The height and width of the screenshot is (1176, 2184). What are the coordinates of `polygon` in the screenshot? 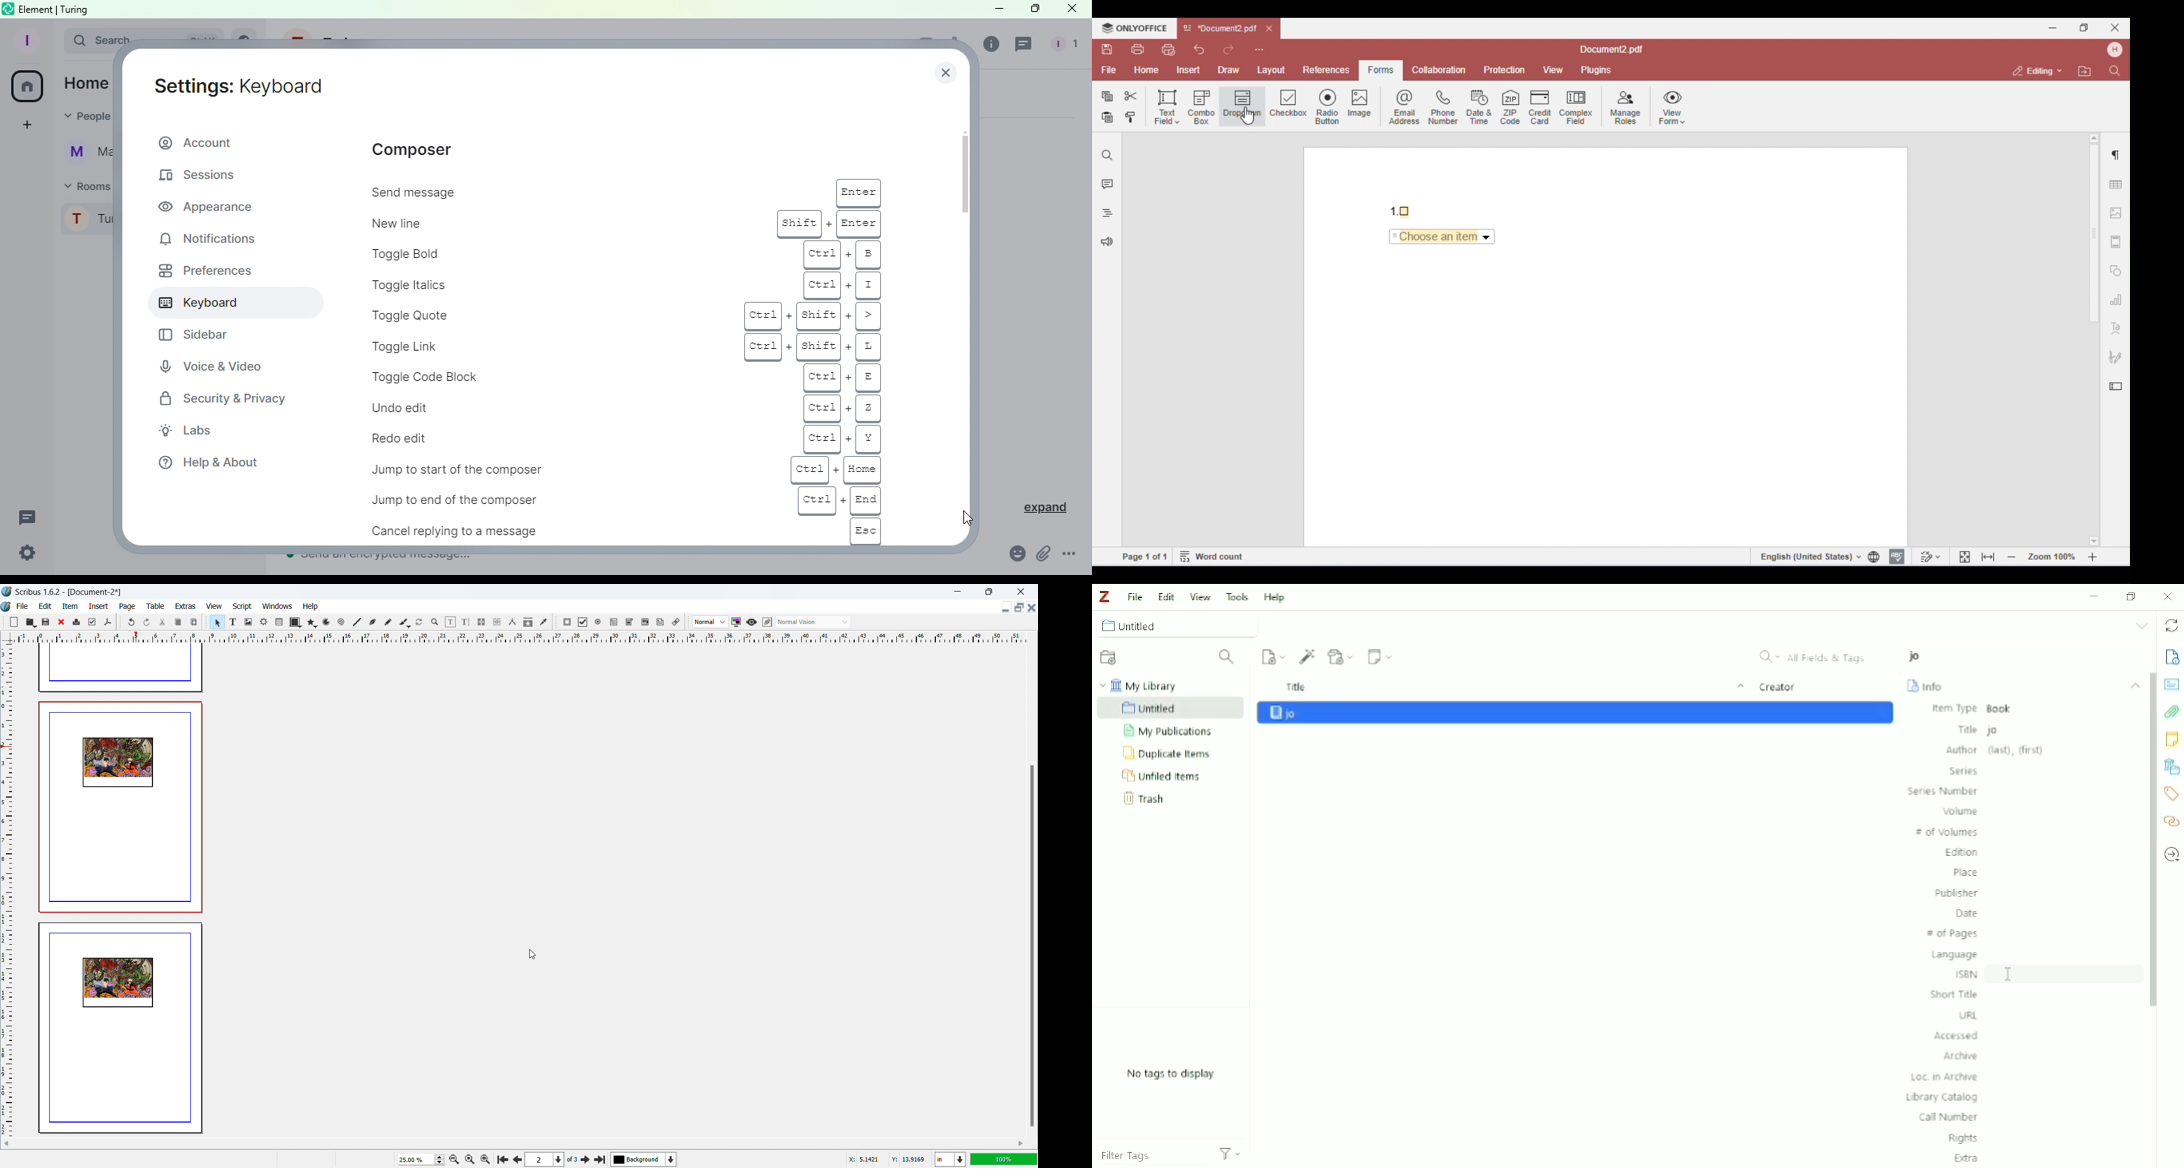 It's located at (312, 622).